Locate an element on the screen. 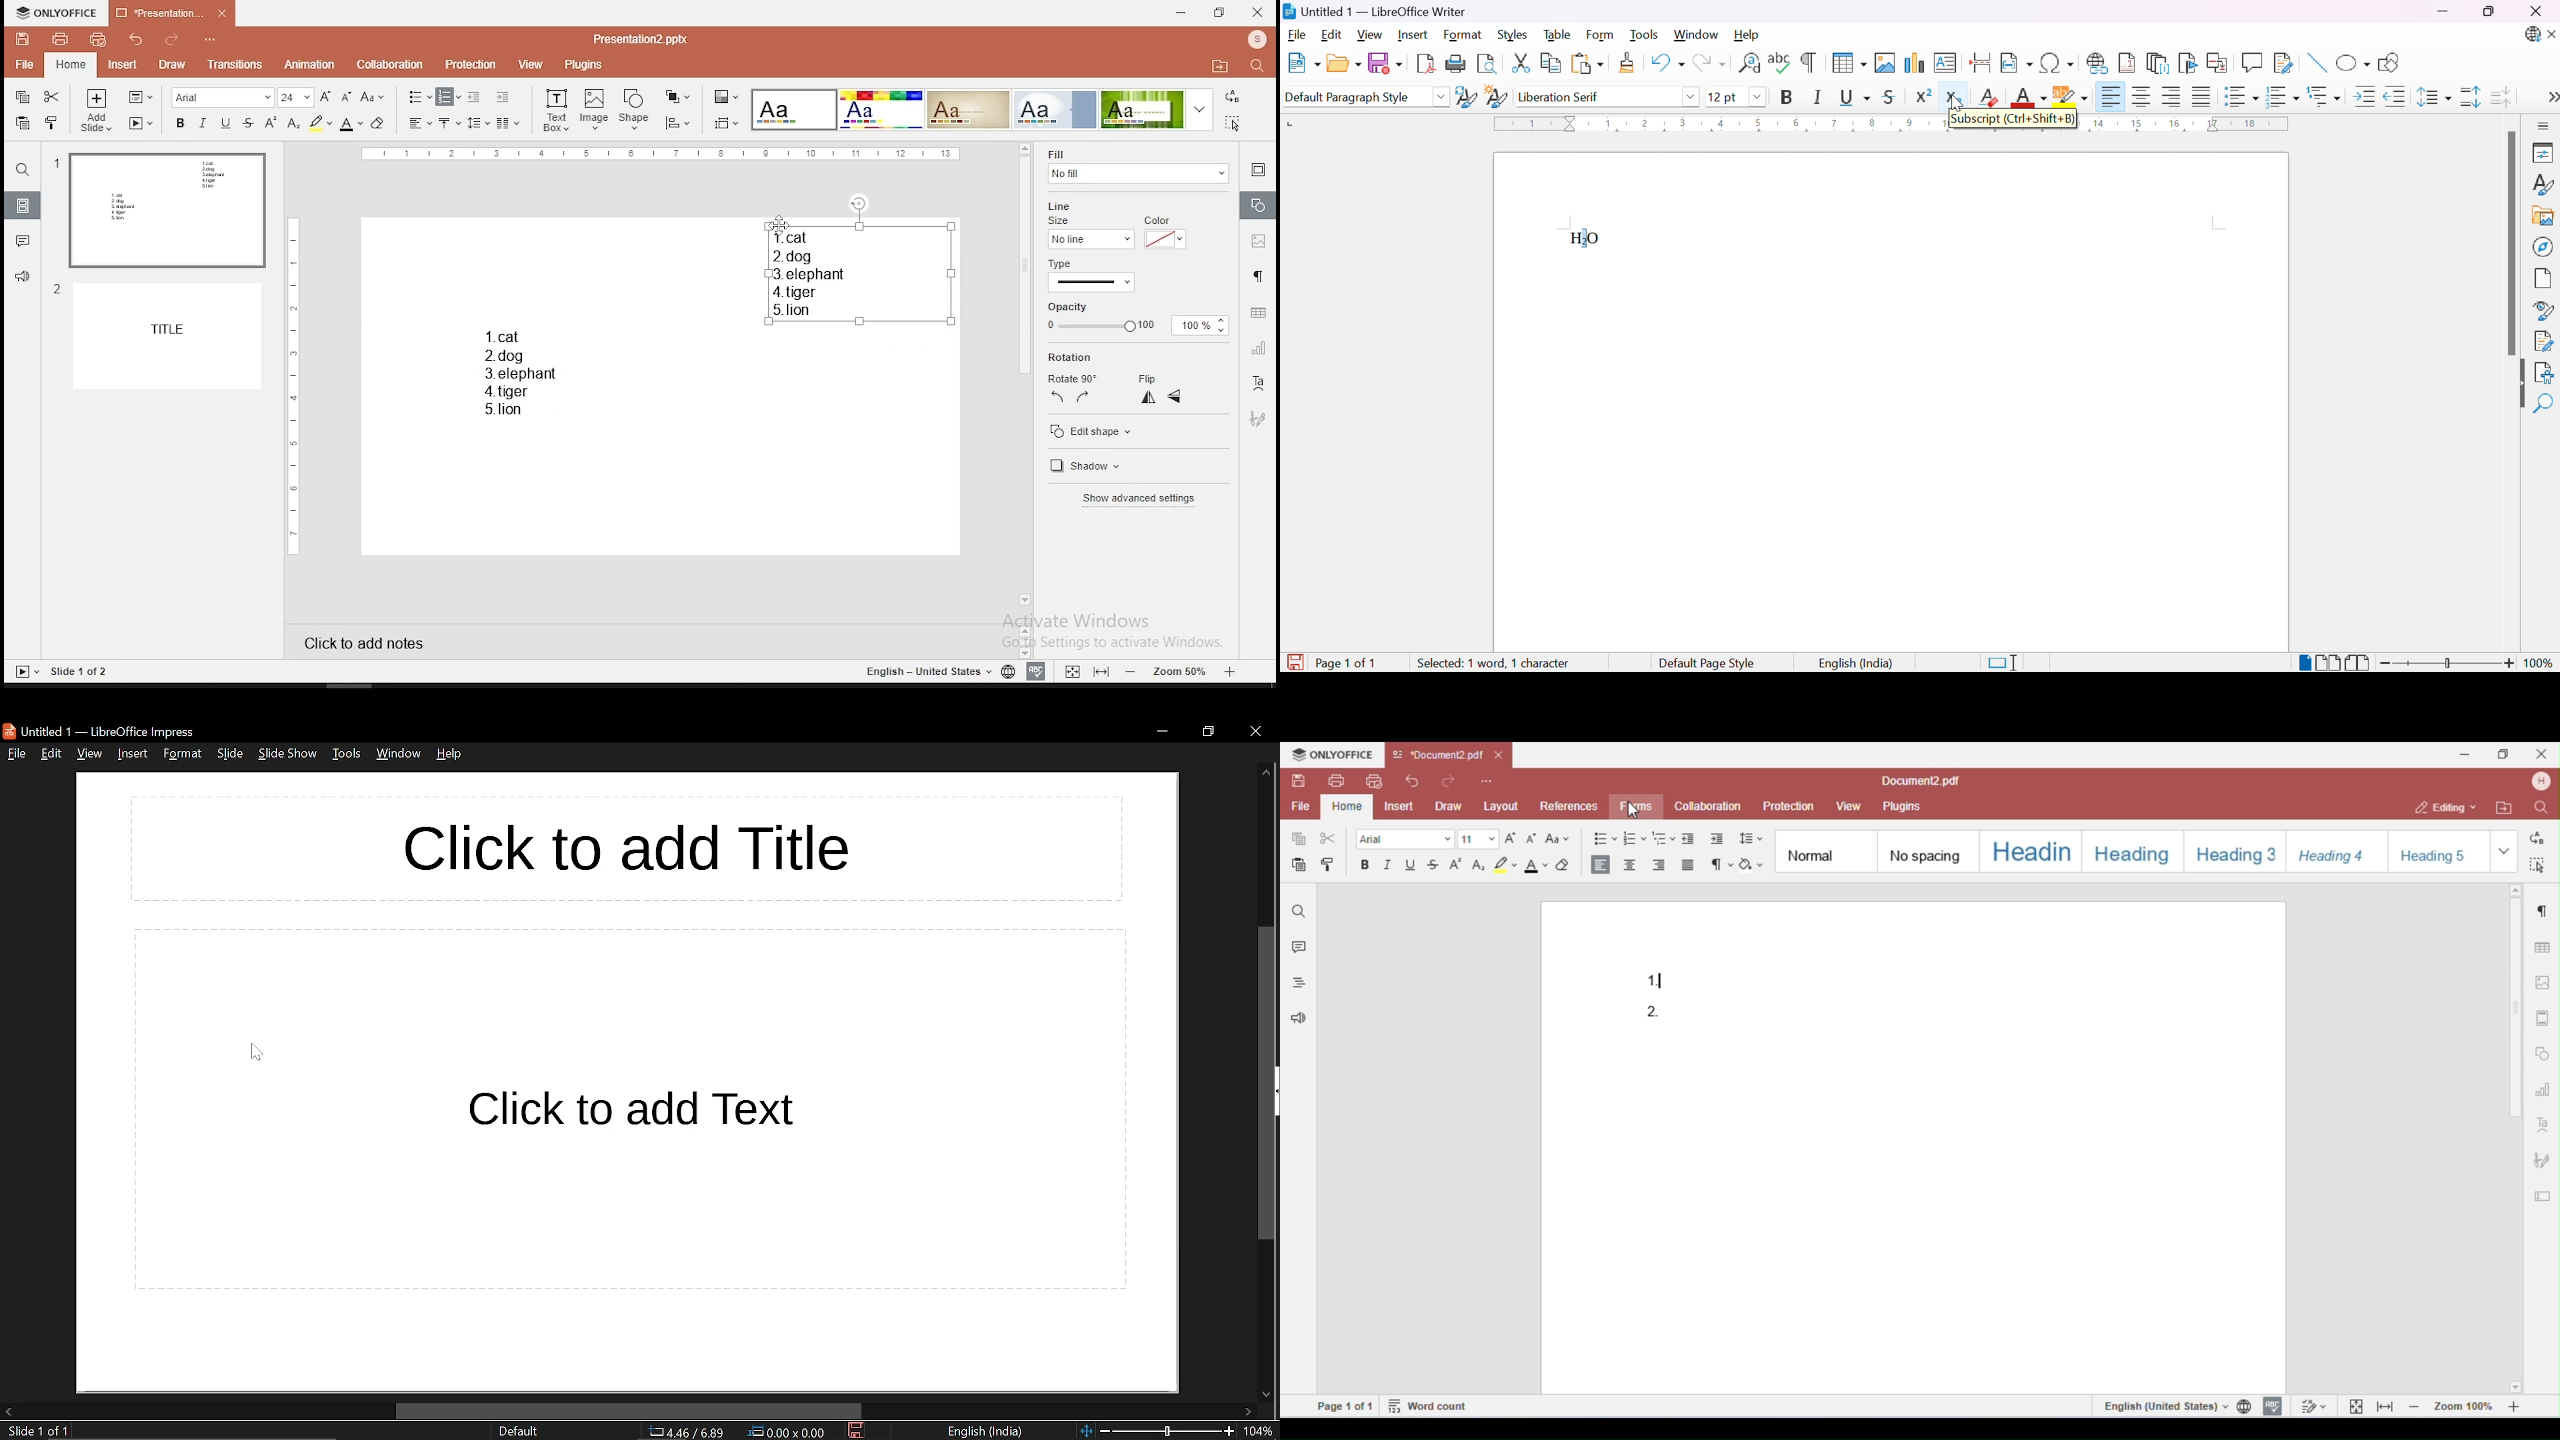 The width and height of the screenshot is (2576, 1456). Insert footnote is located at coordinates (2127, 62).